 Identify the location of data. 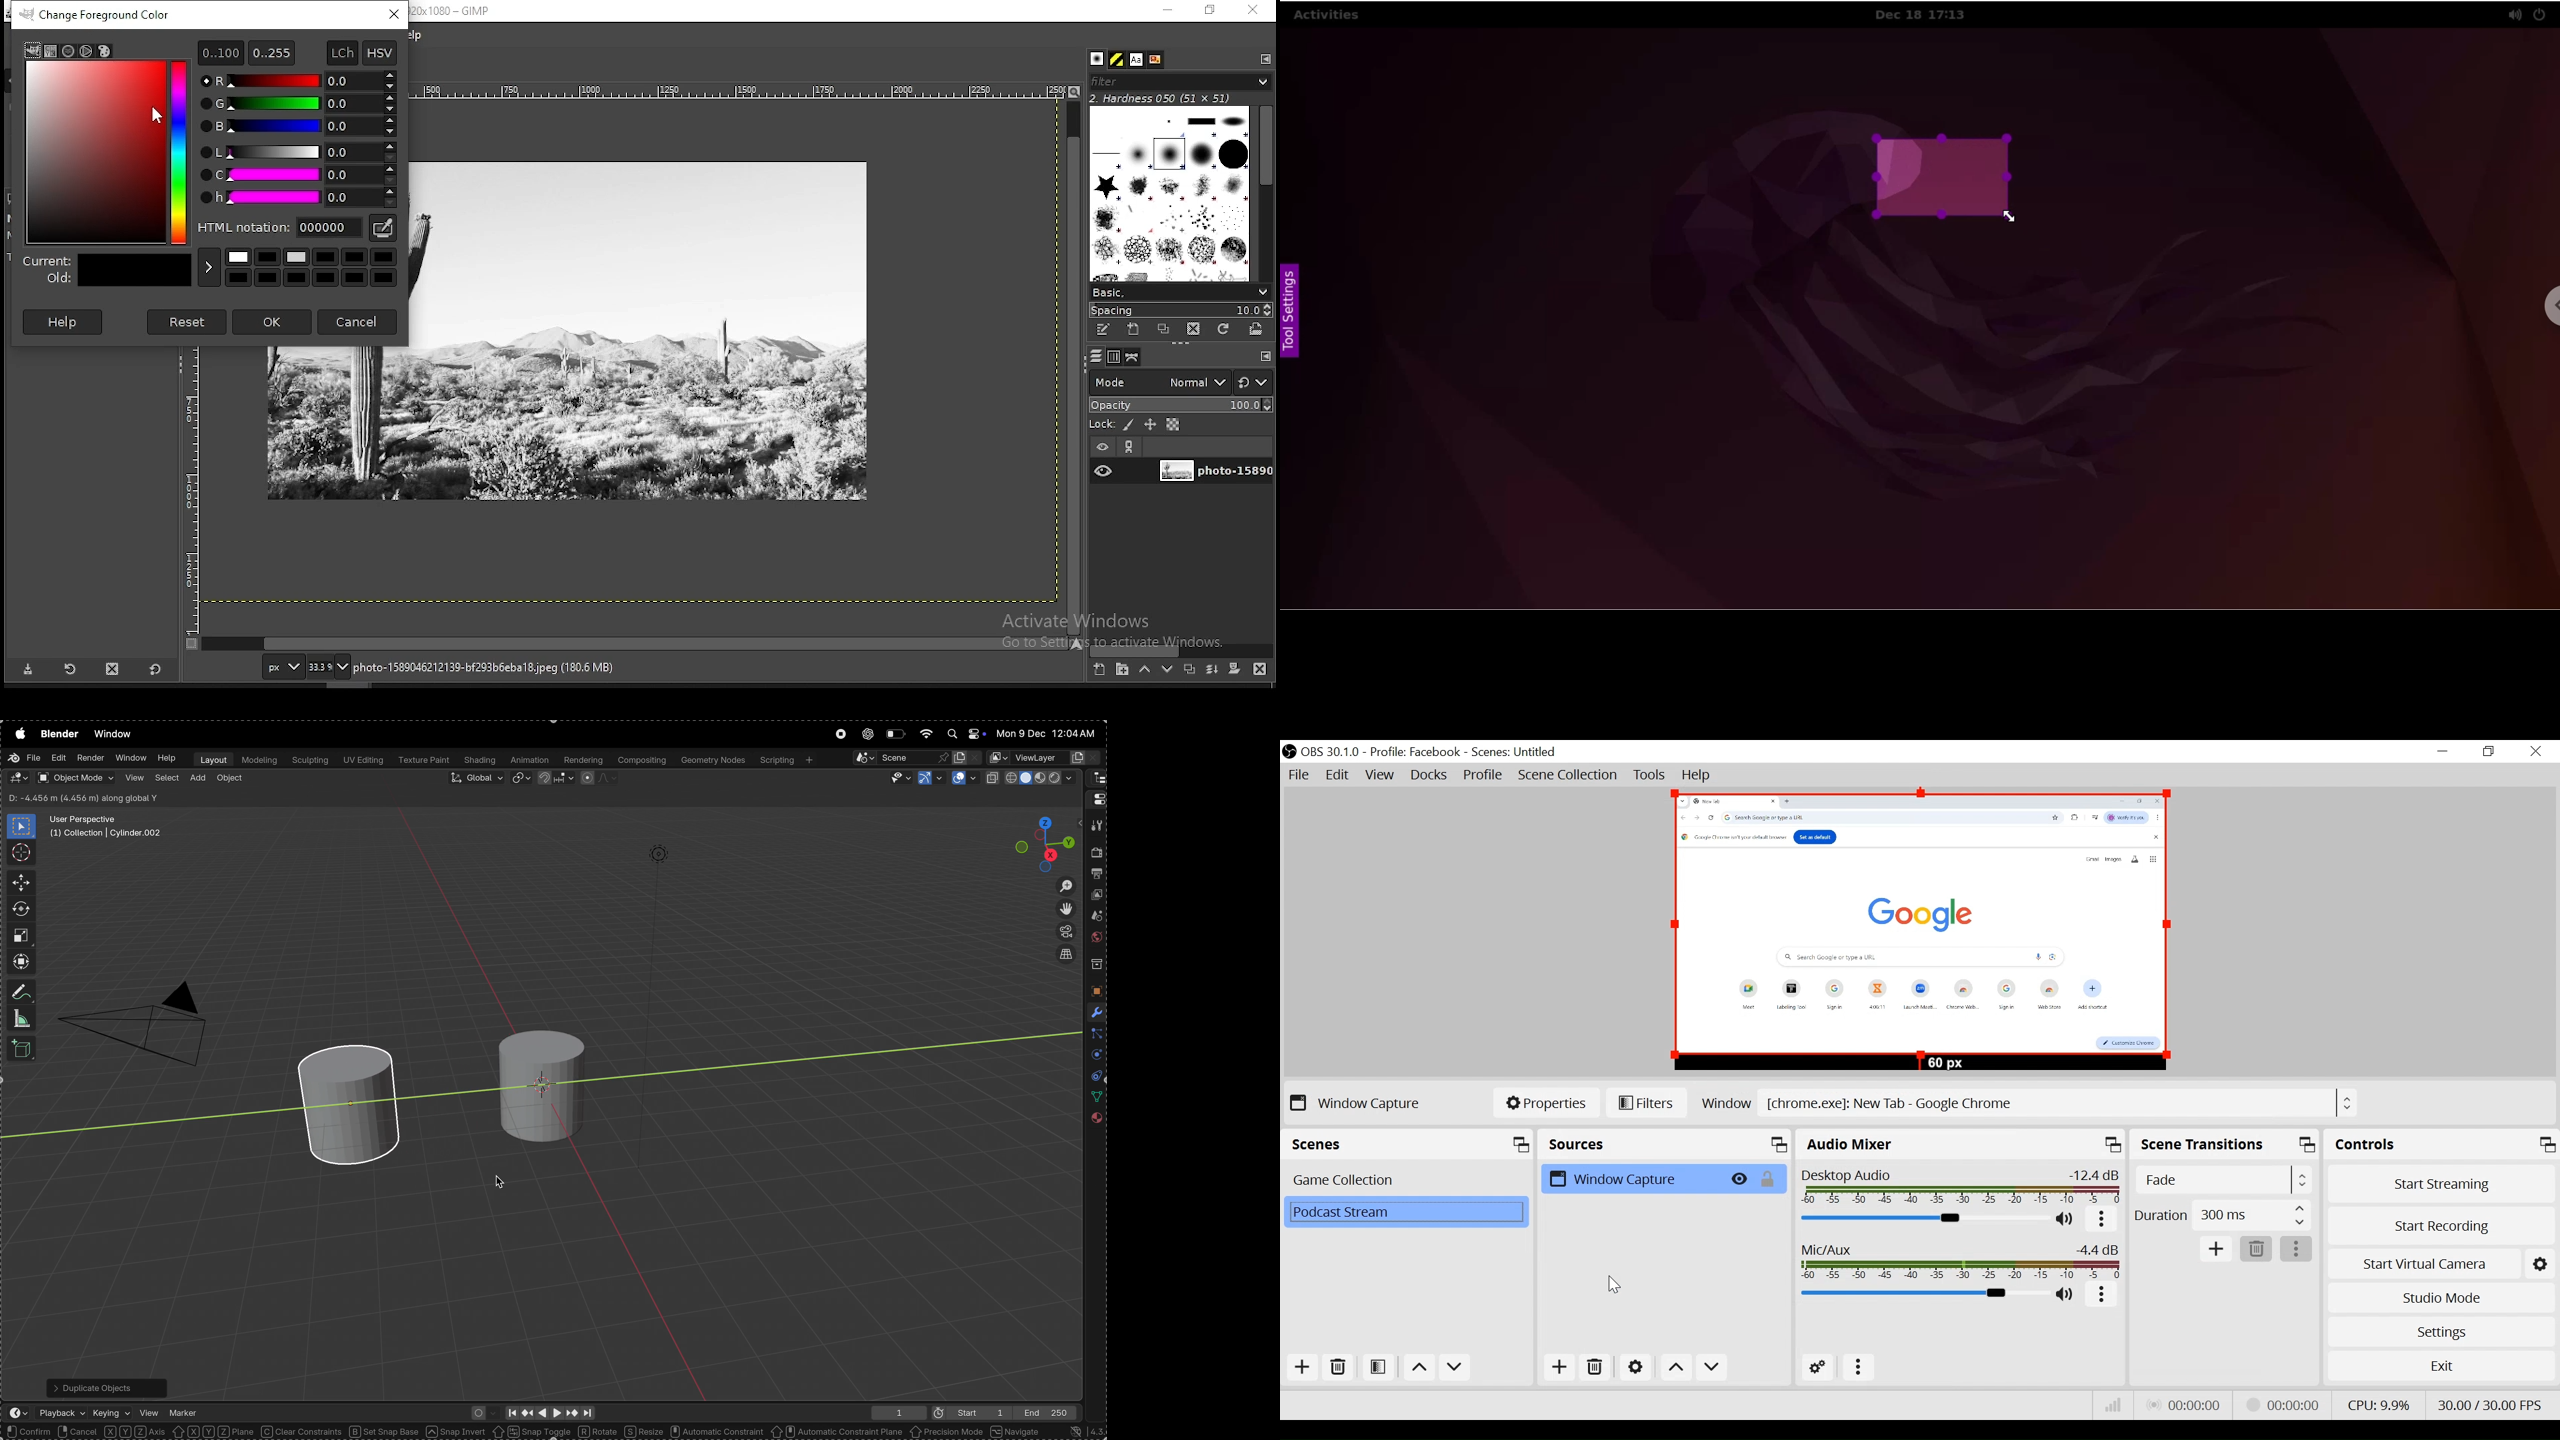
(1094, 1097).